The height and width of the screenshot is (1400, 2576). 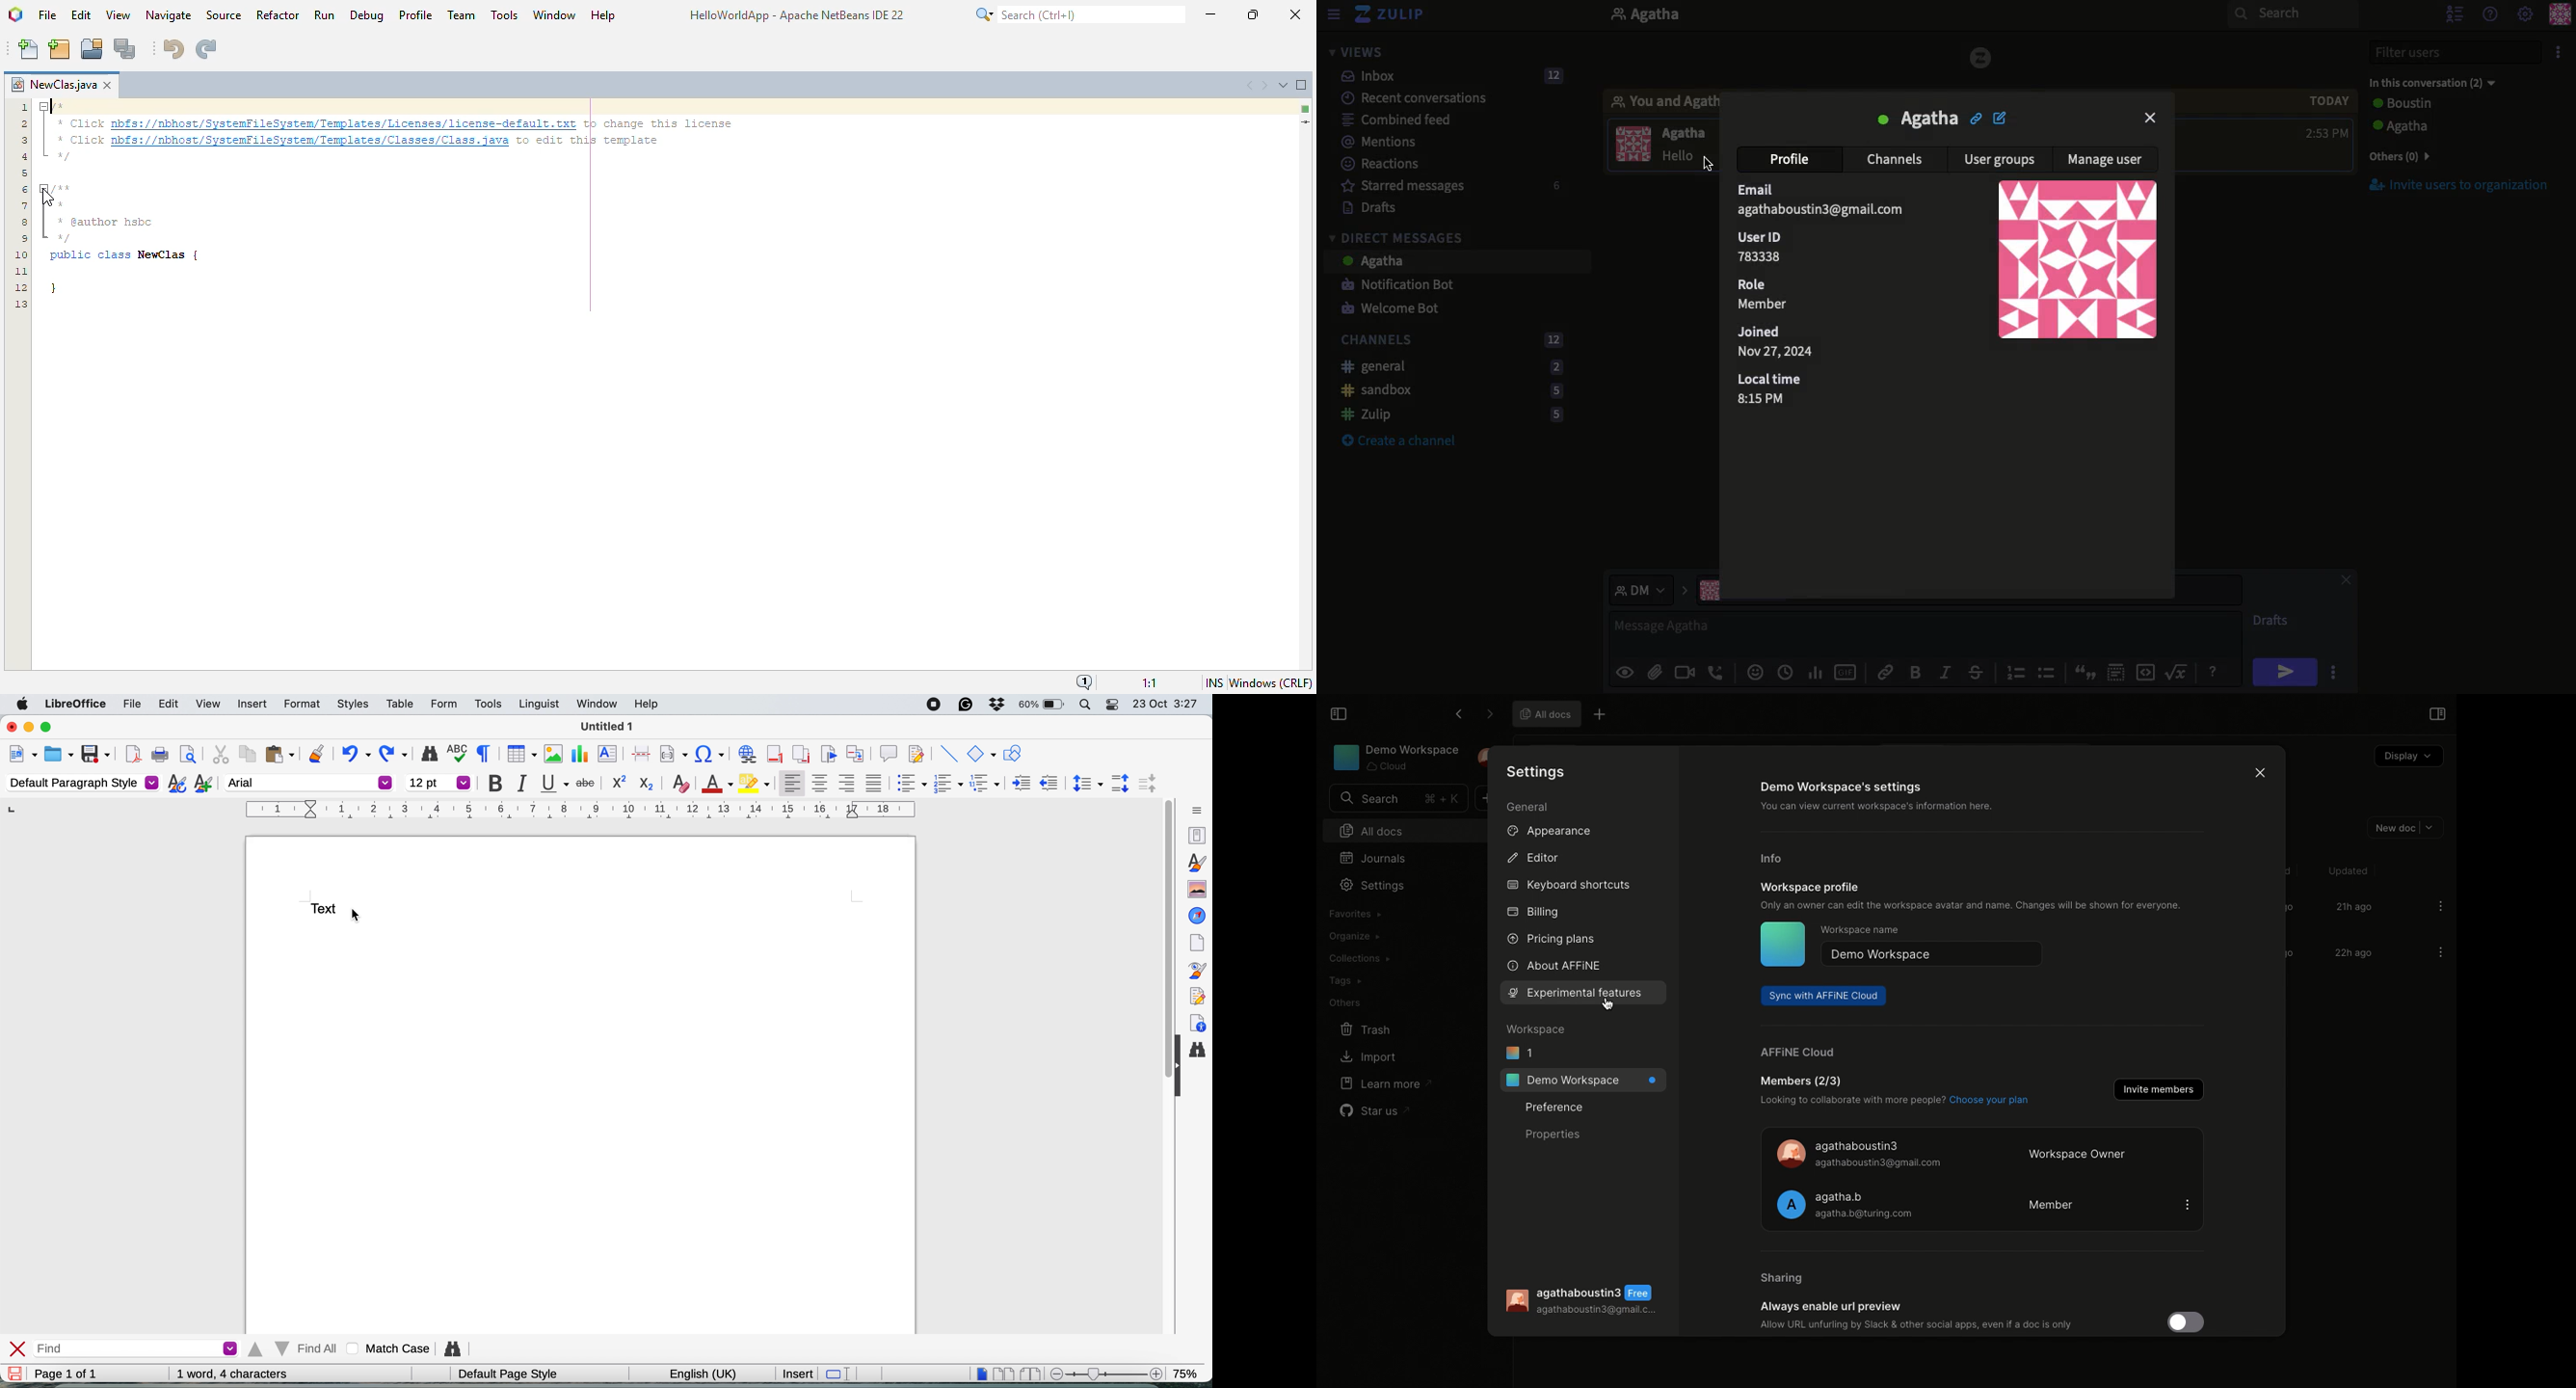 I want to click on align left, so click(x=790, y=784).